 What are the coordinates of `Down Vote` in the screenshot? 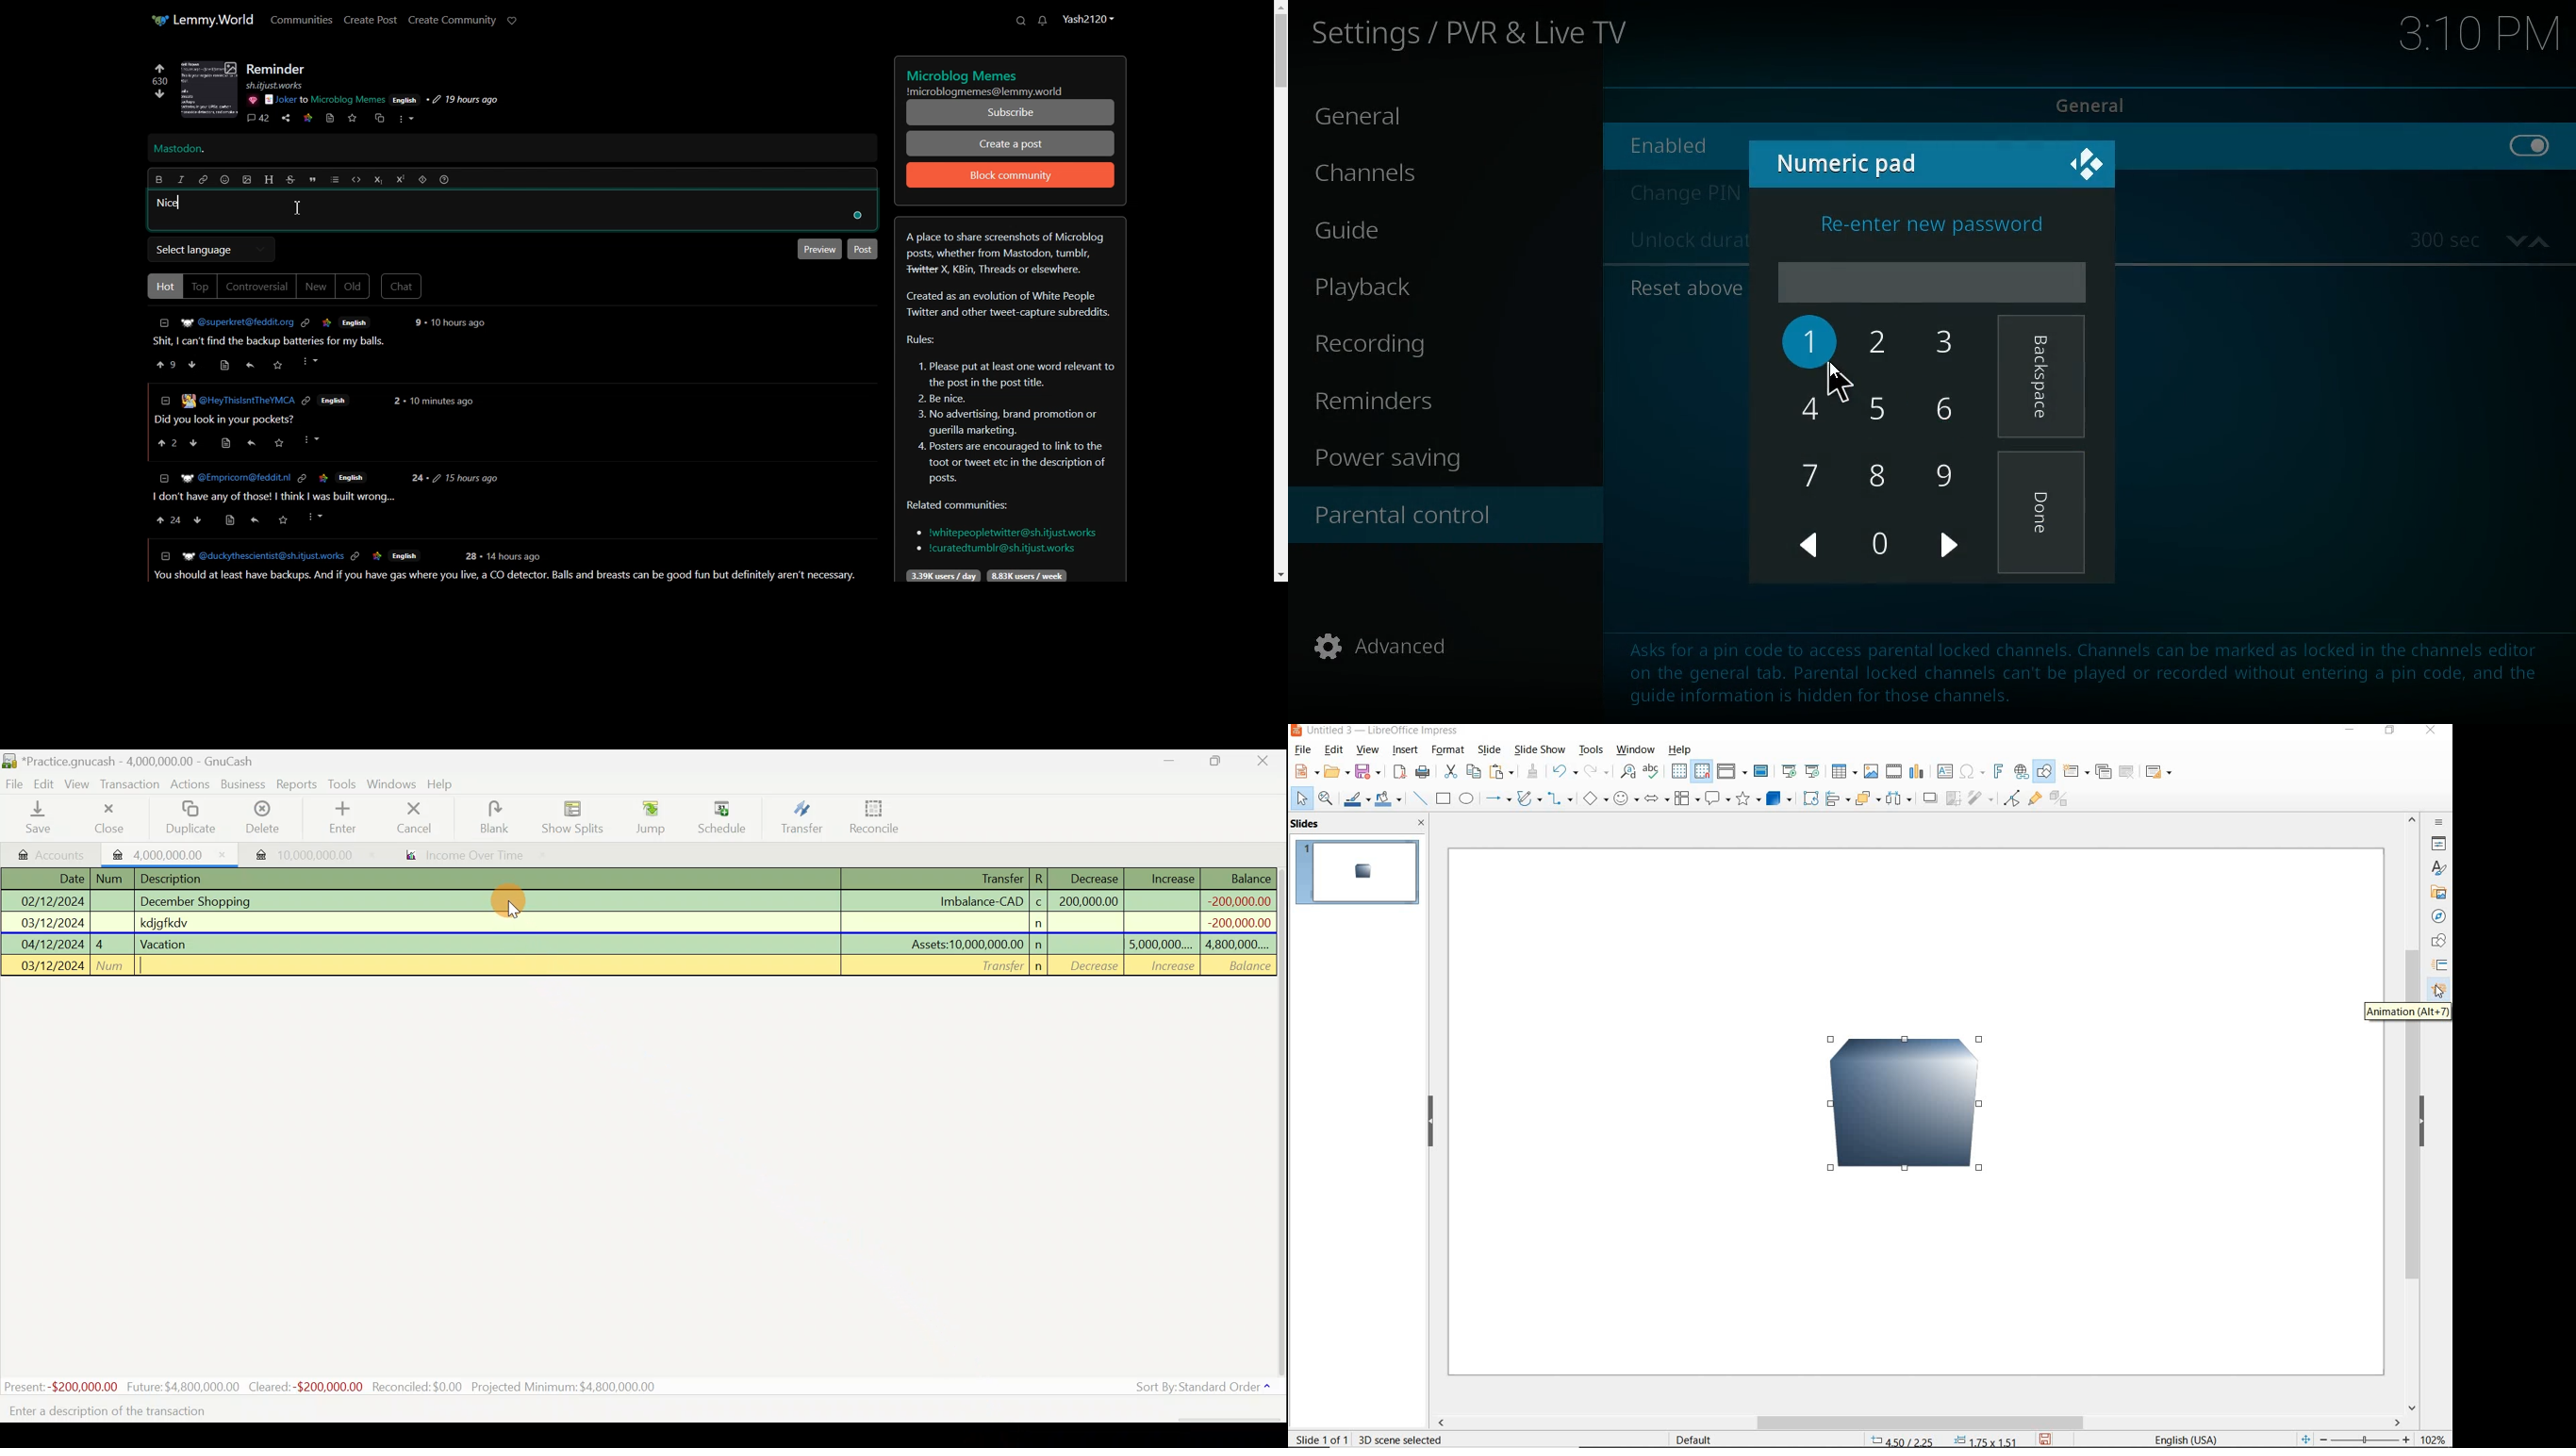 It's located at (193, 364).